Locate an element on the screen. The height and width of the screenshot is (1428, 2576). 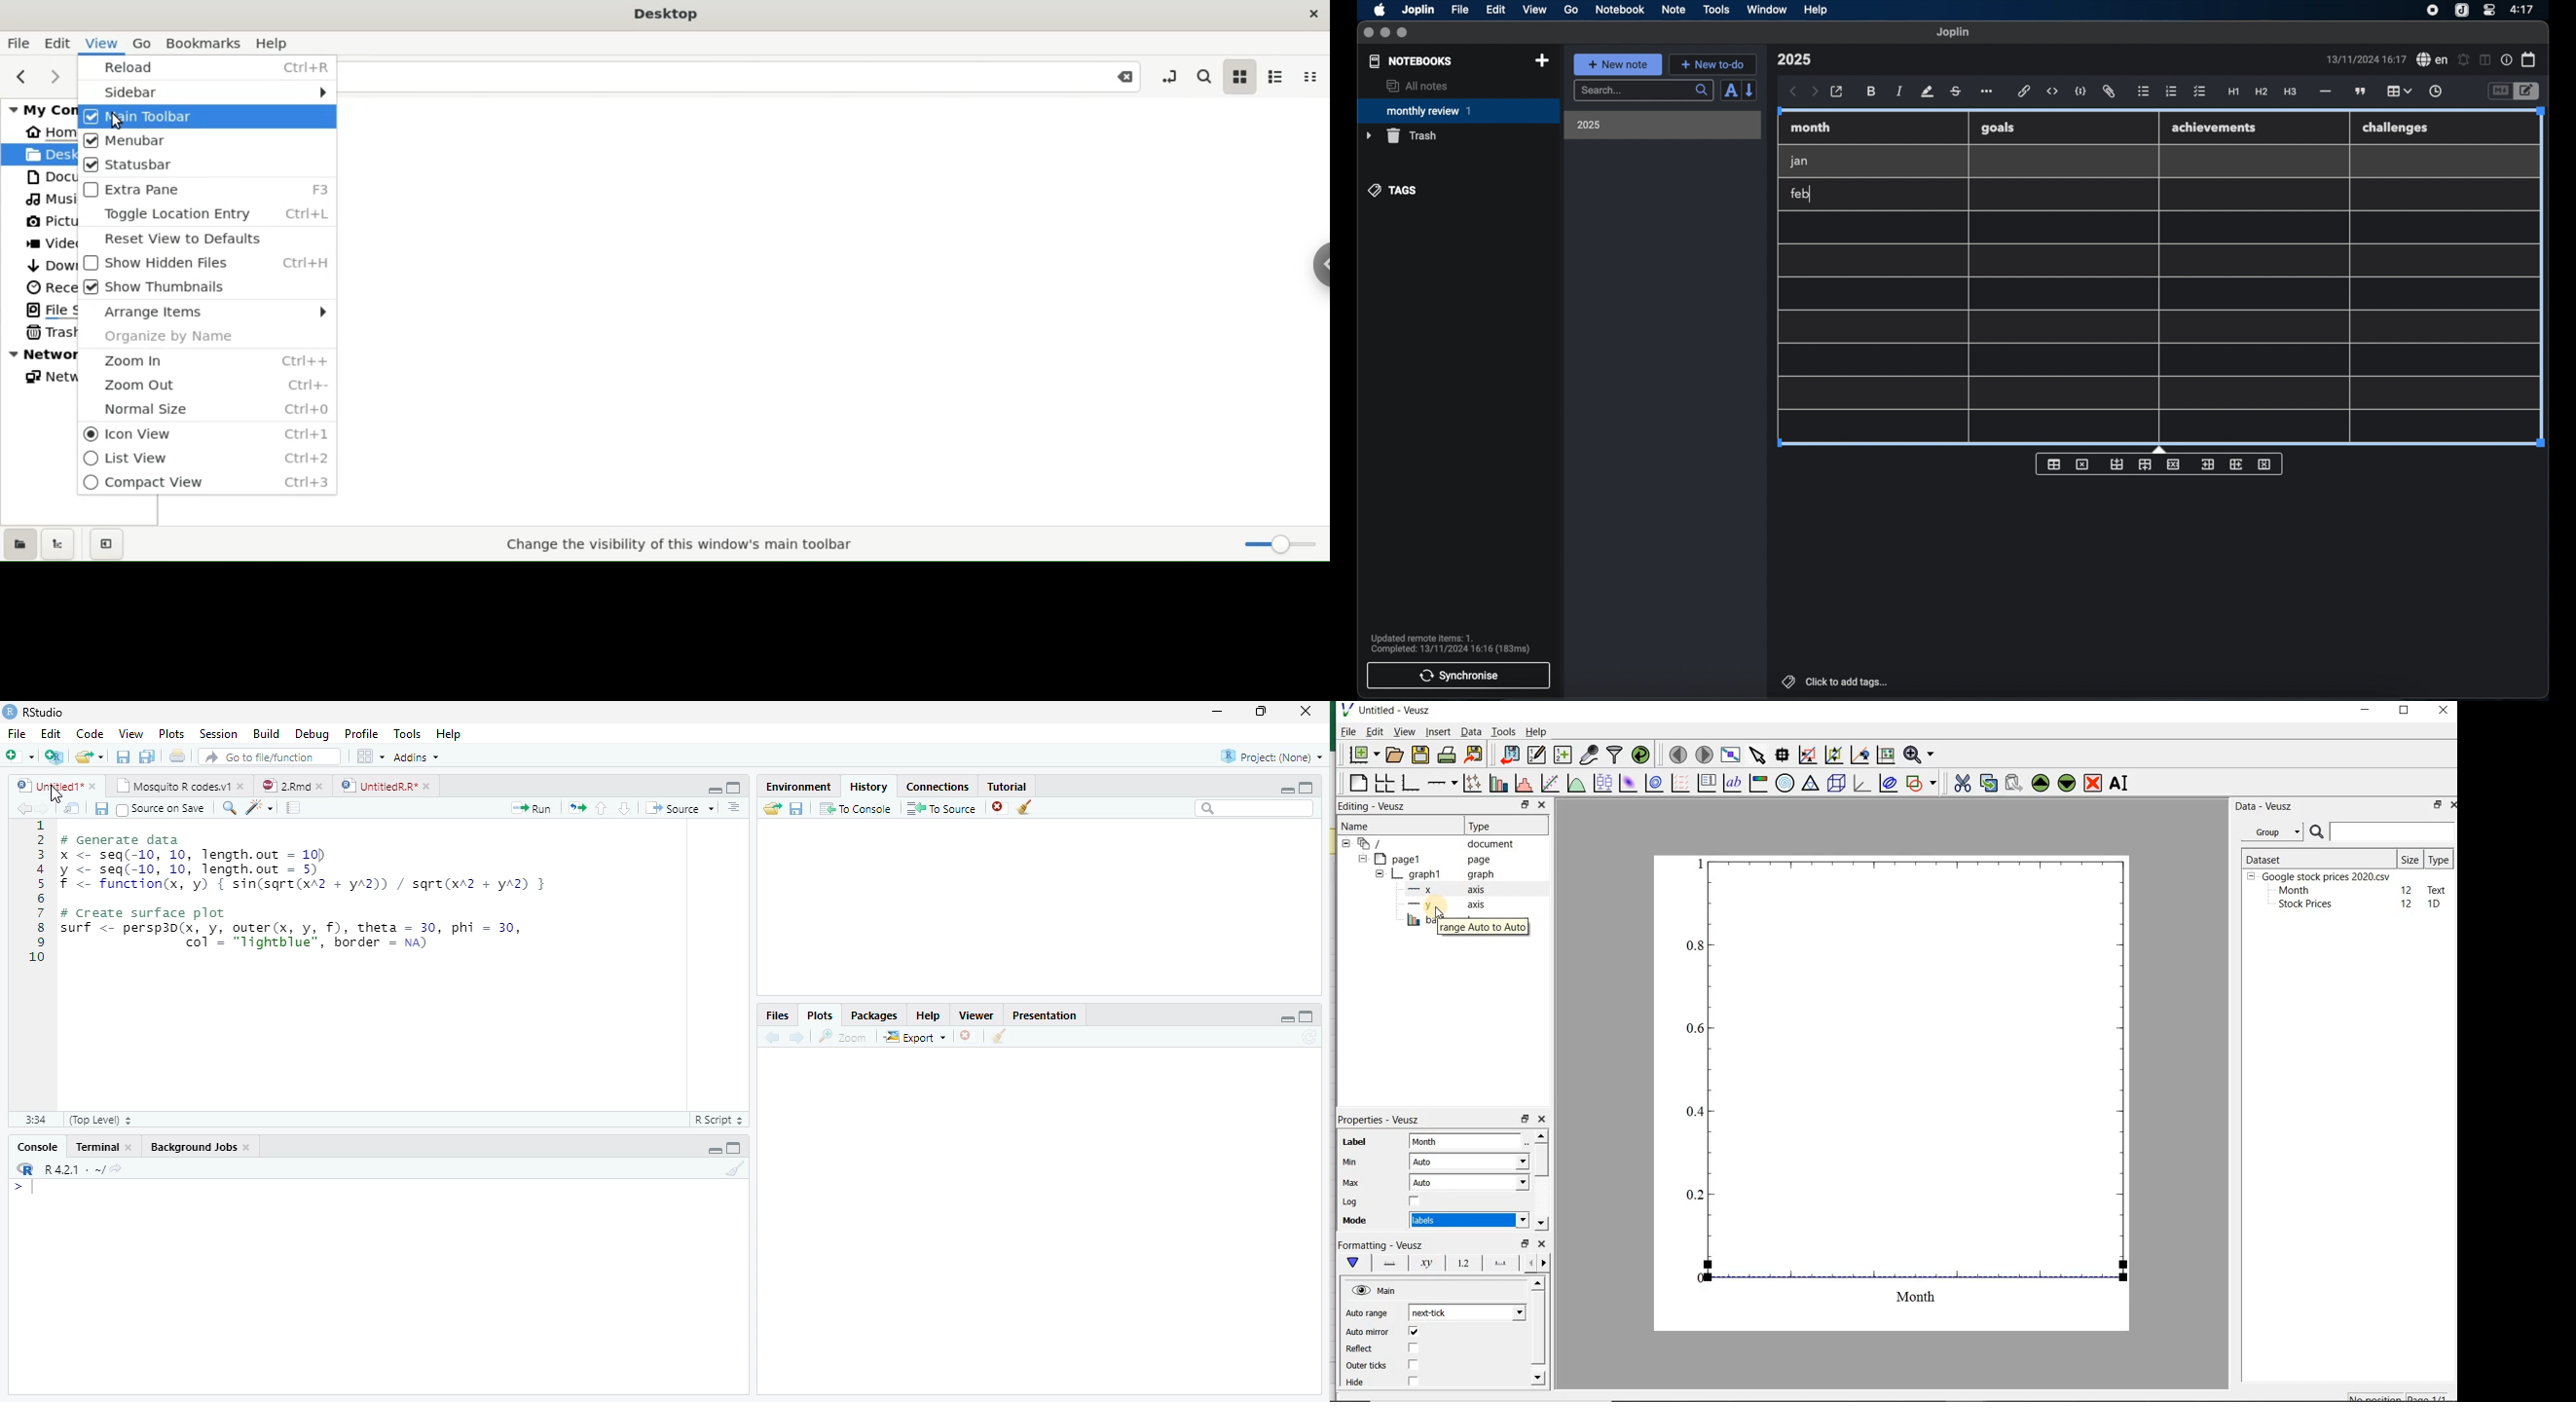
Open an existing file is located at coordinates (82, 756).